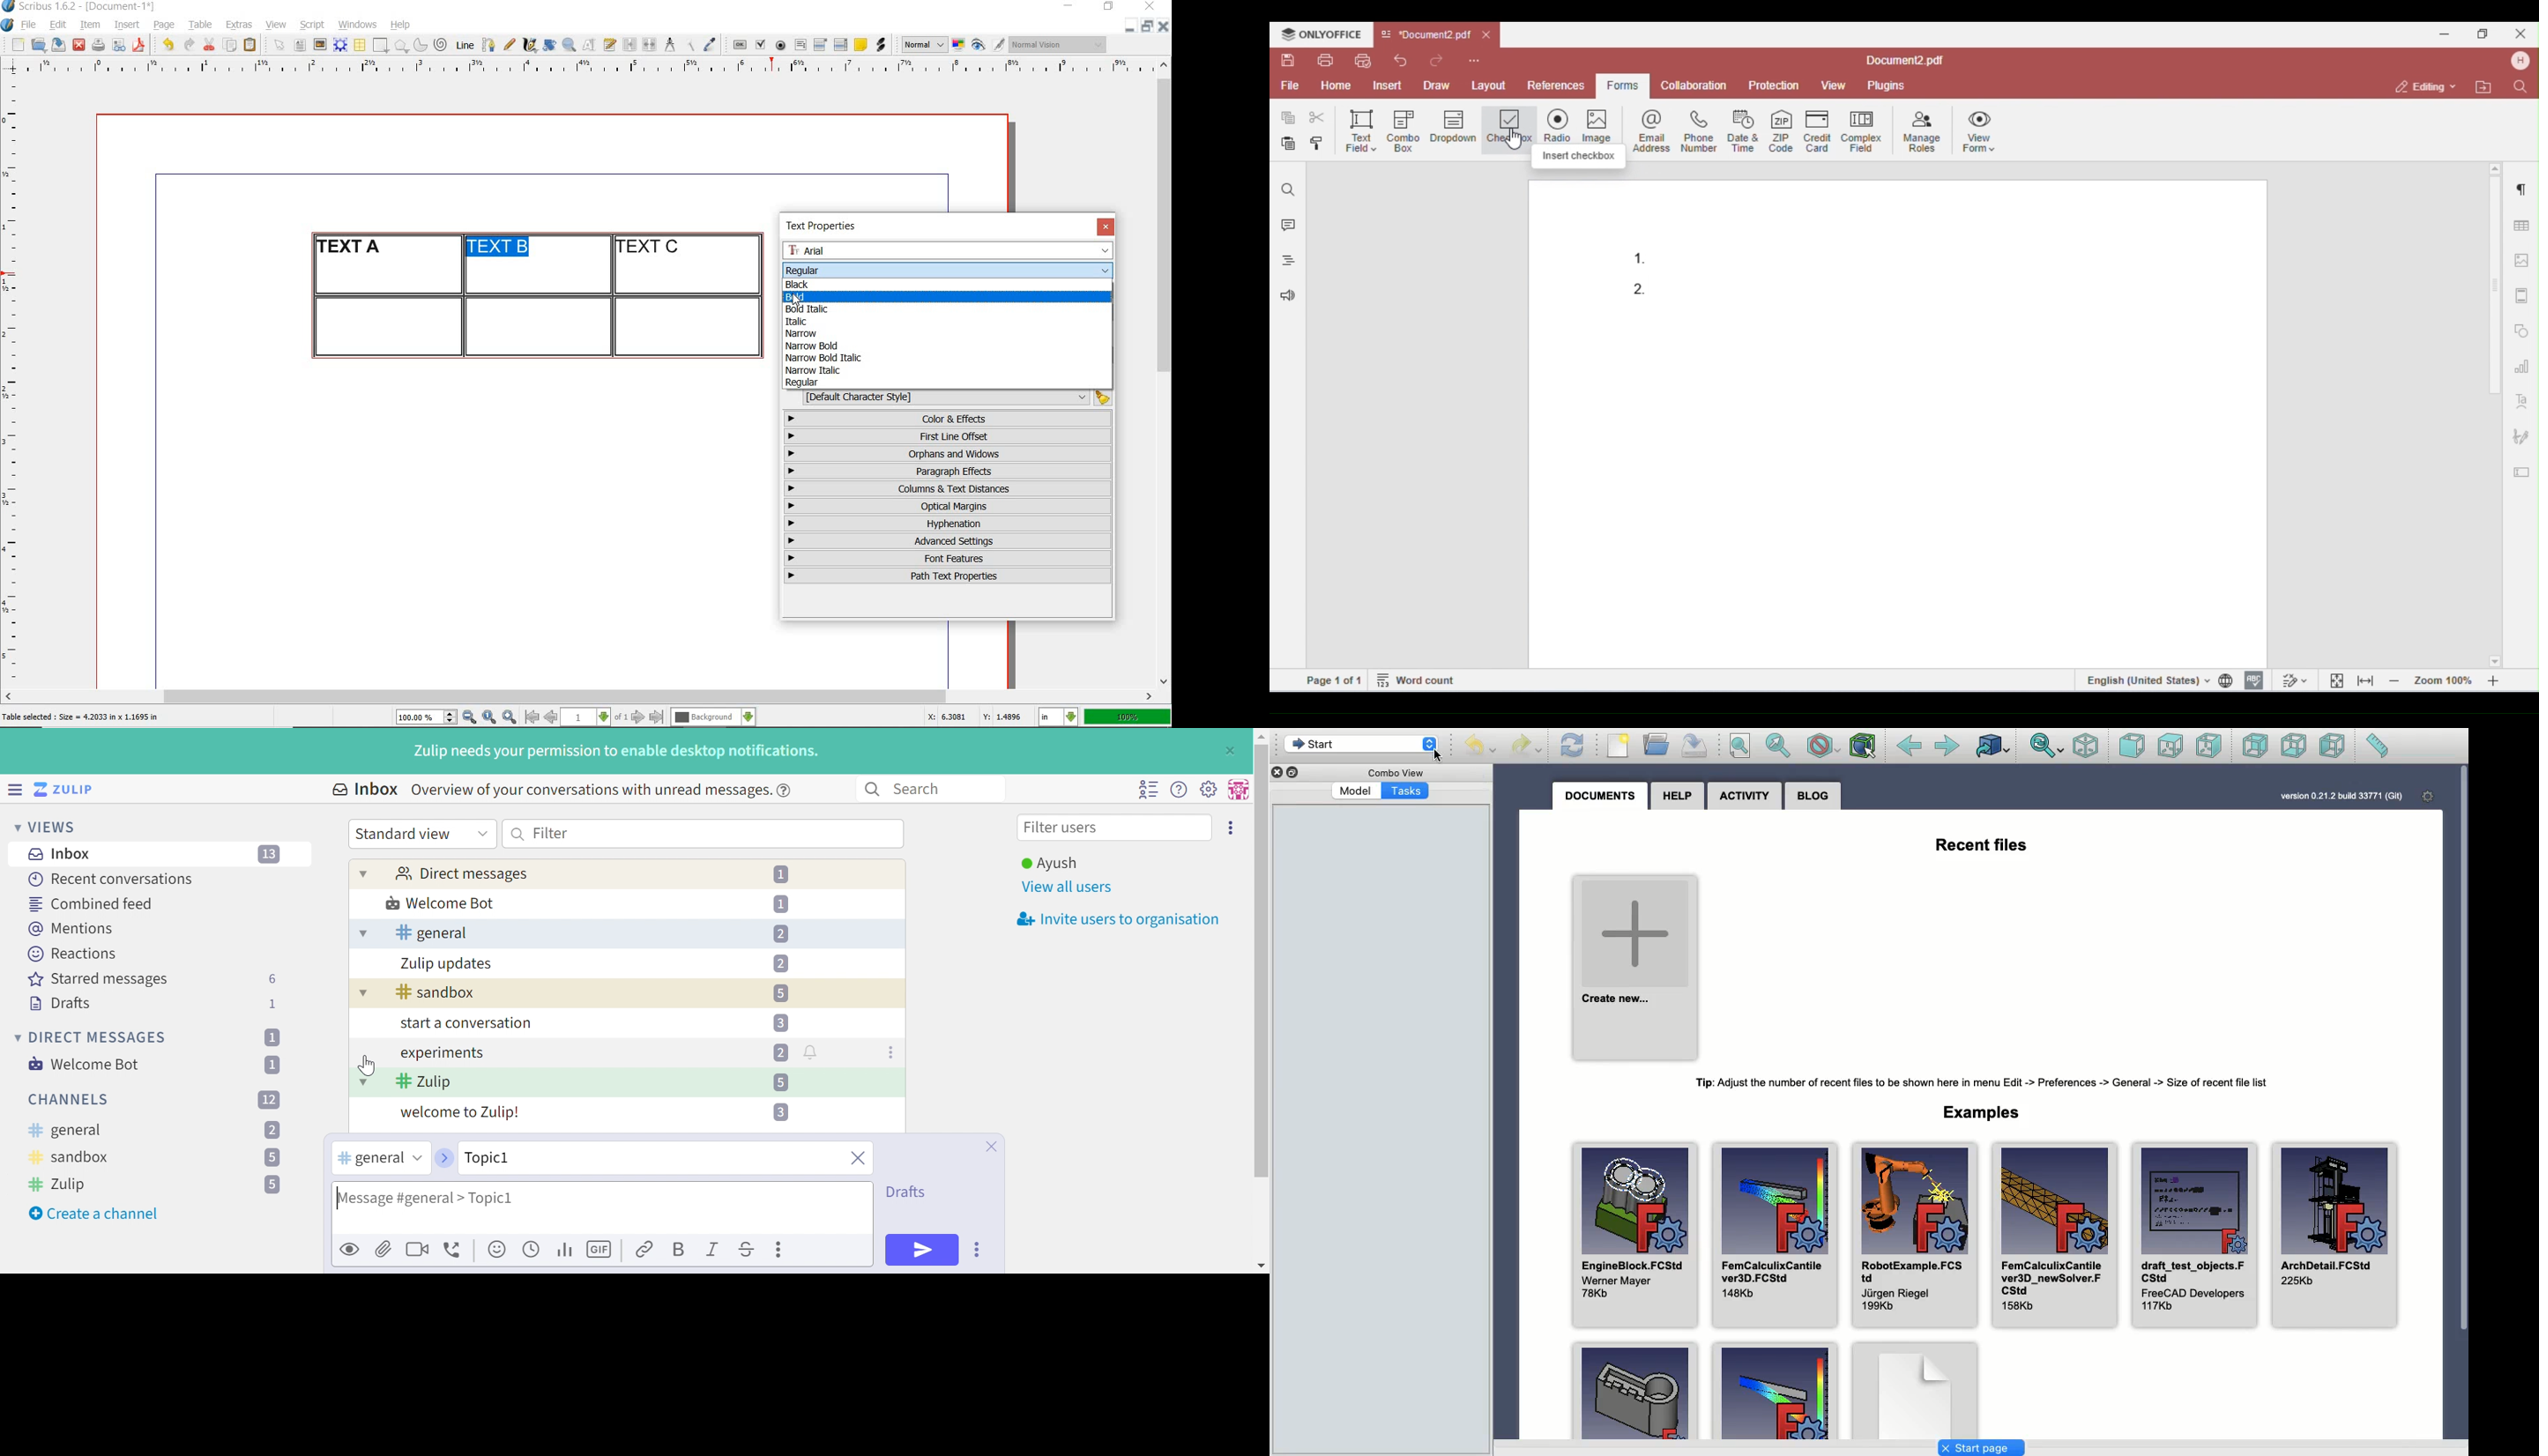  What do you see at coordinates (469, 718) in the screenshot?
I see `zoom out` at bounding box center [469, 718].